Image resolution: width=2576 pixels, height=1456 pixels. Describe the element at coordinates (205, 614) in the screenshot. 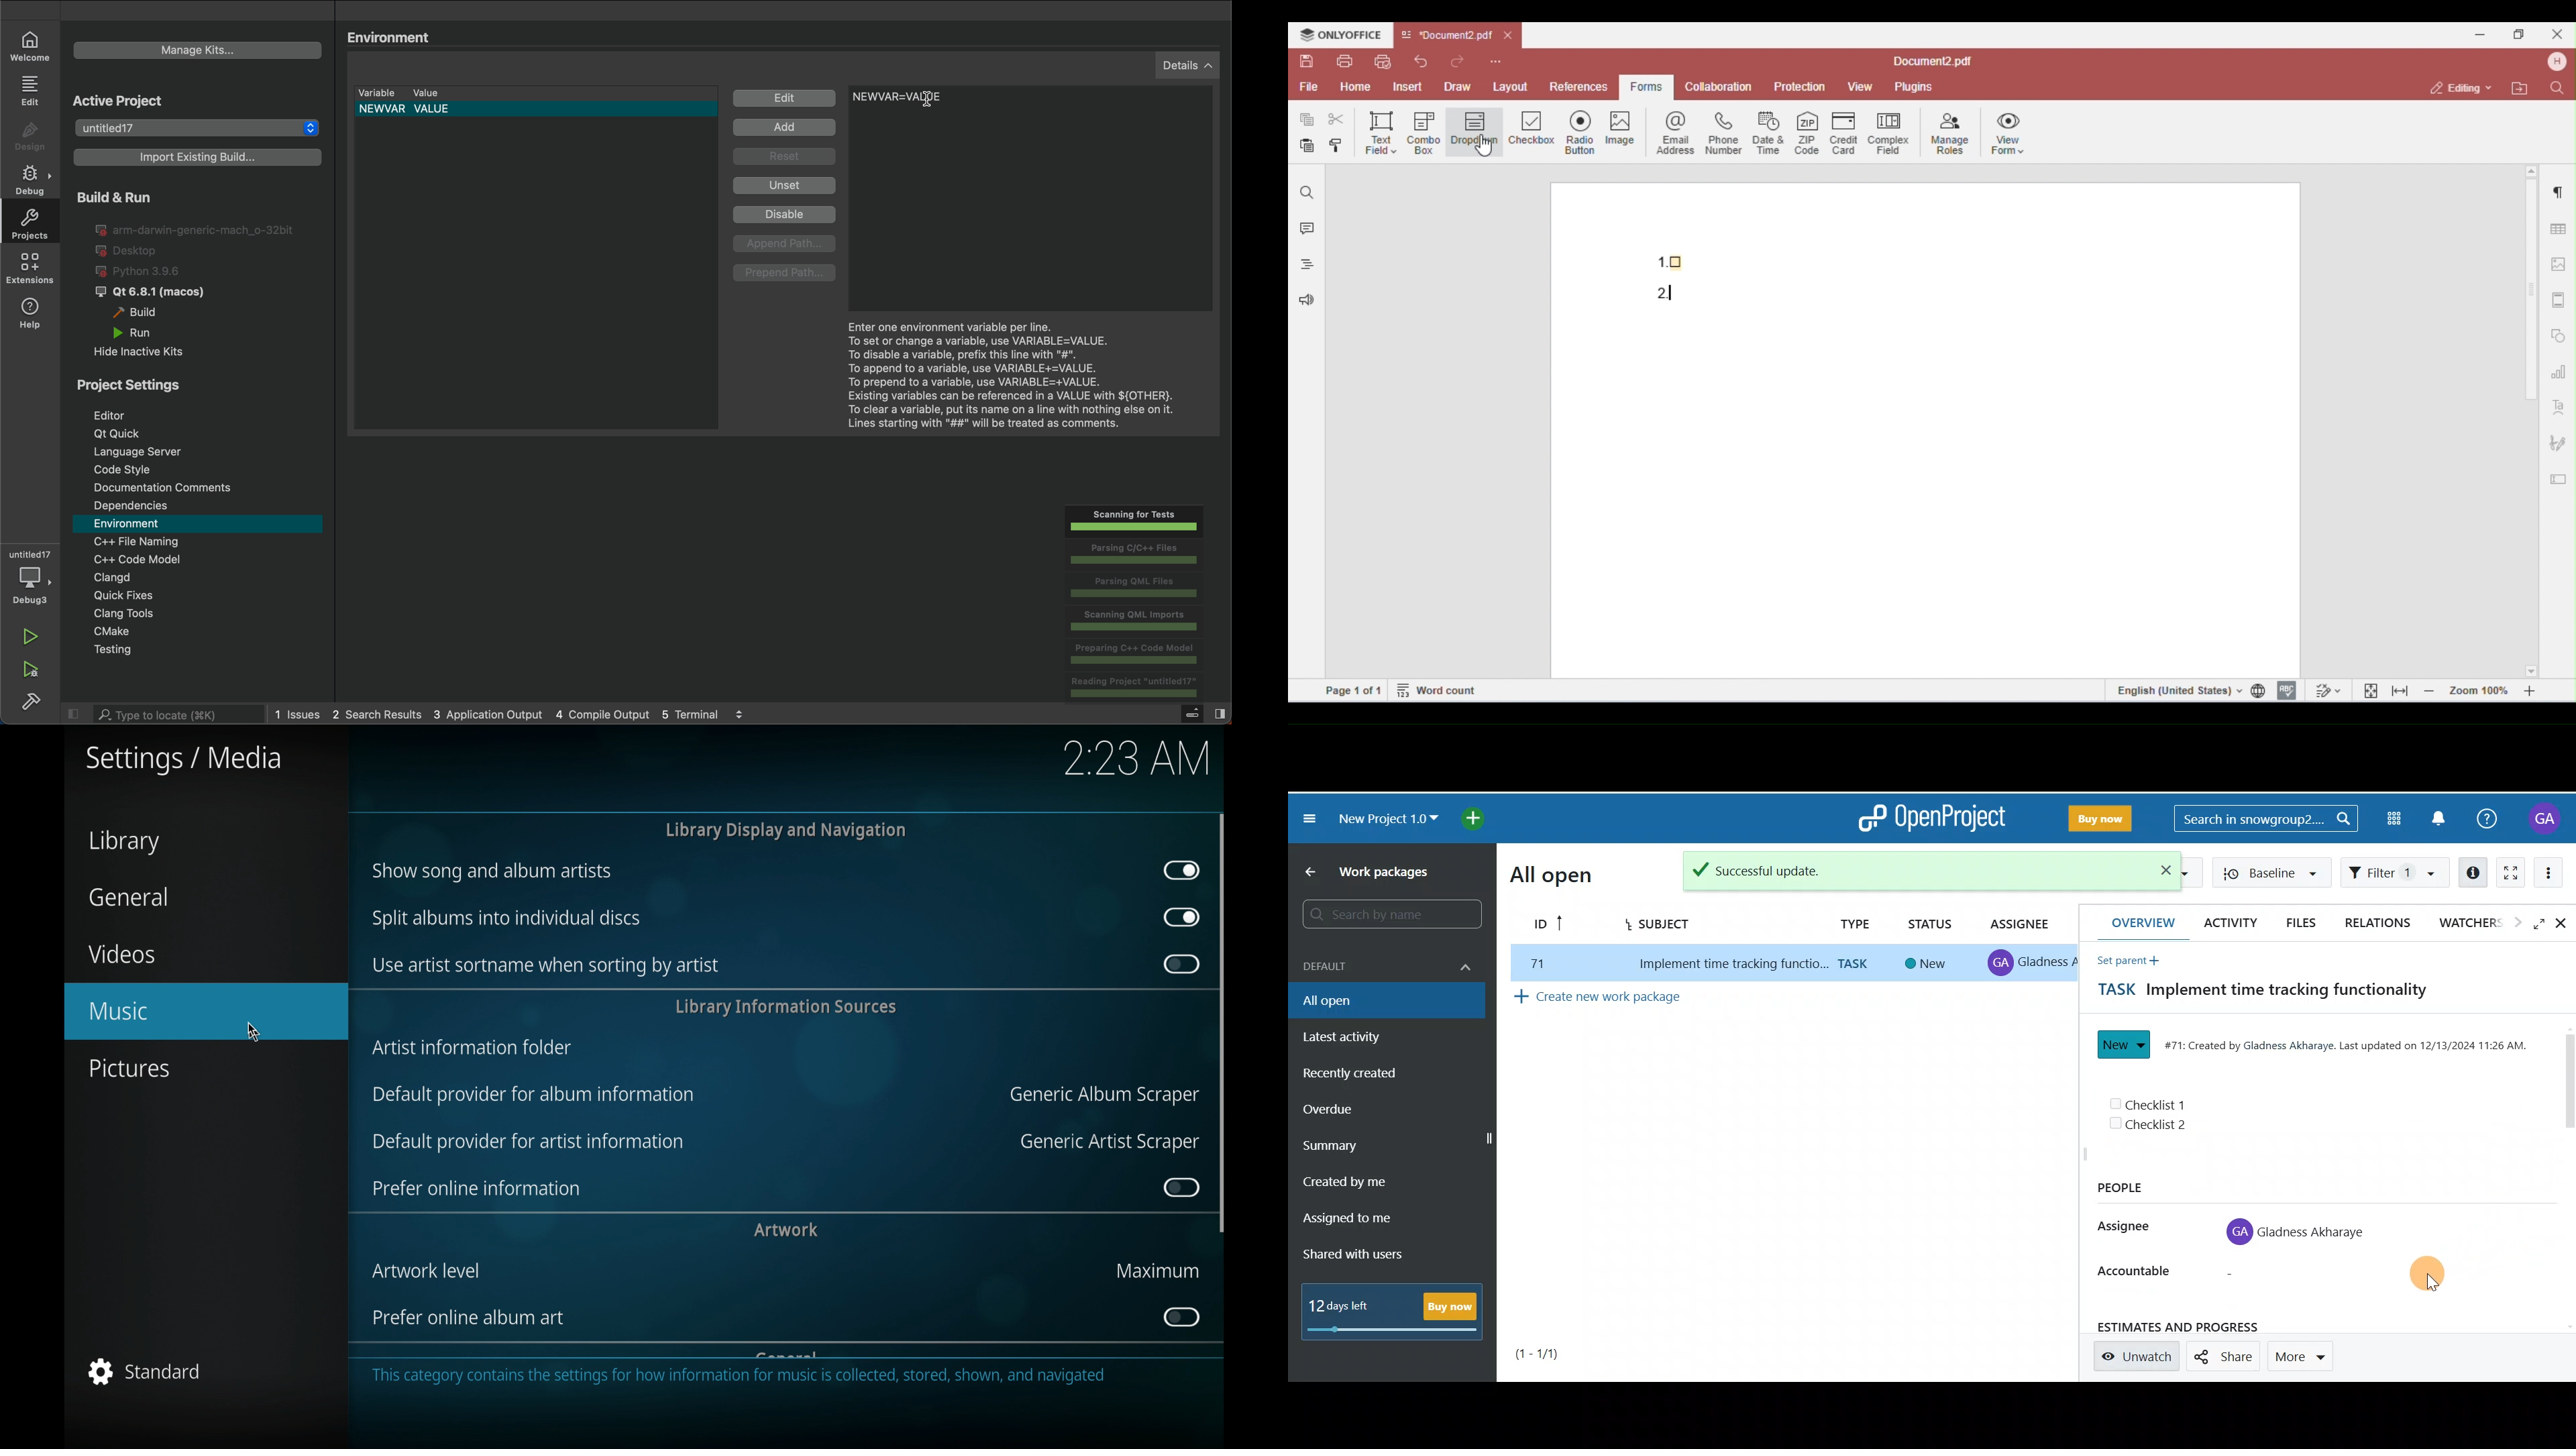

I see `Clang tool` at that location.